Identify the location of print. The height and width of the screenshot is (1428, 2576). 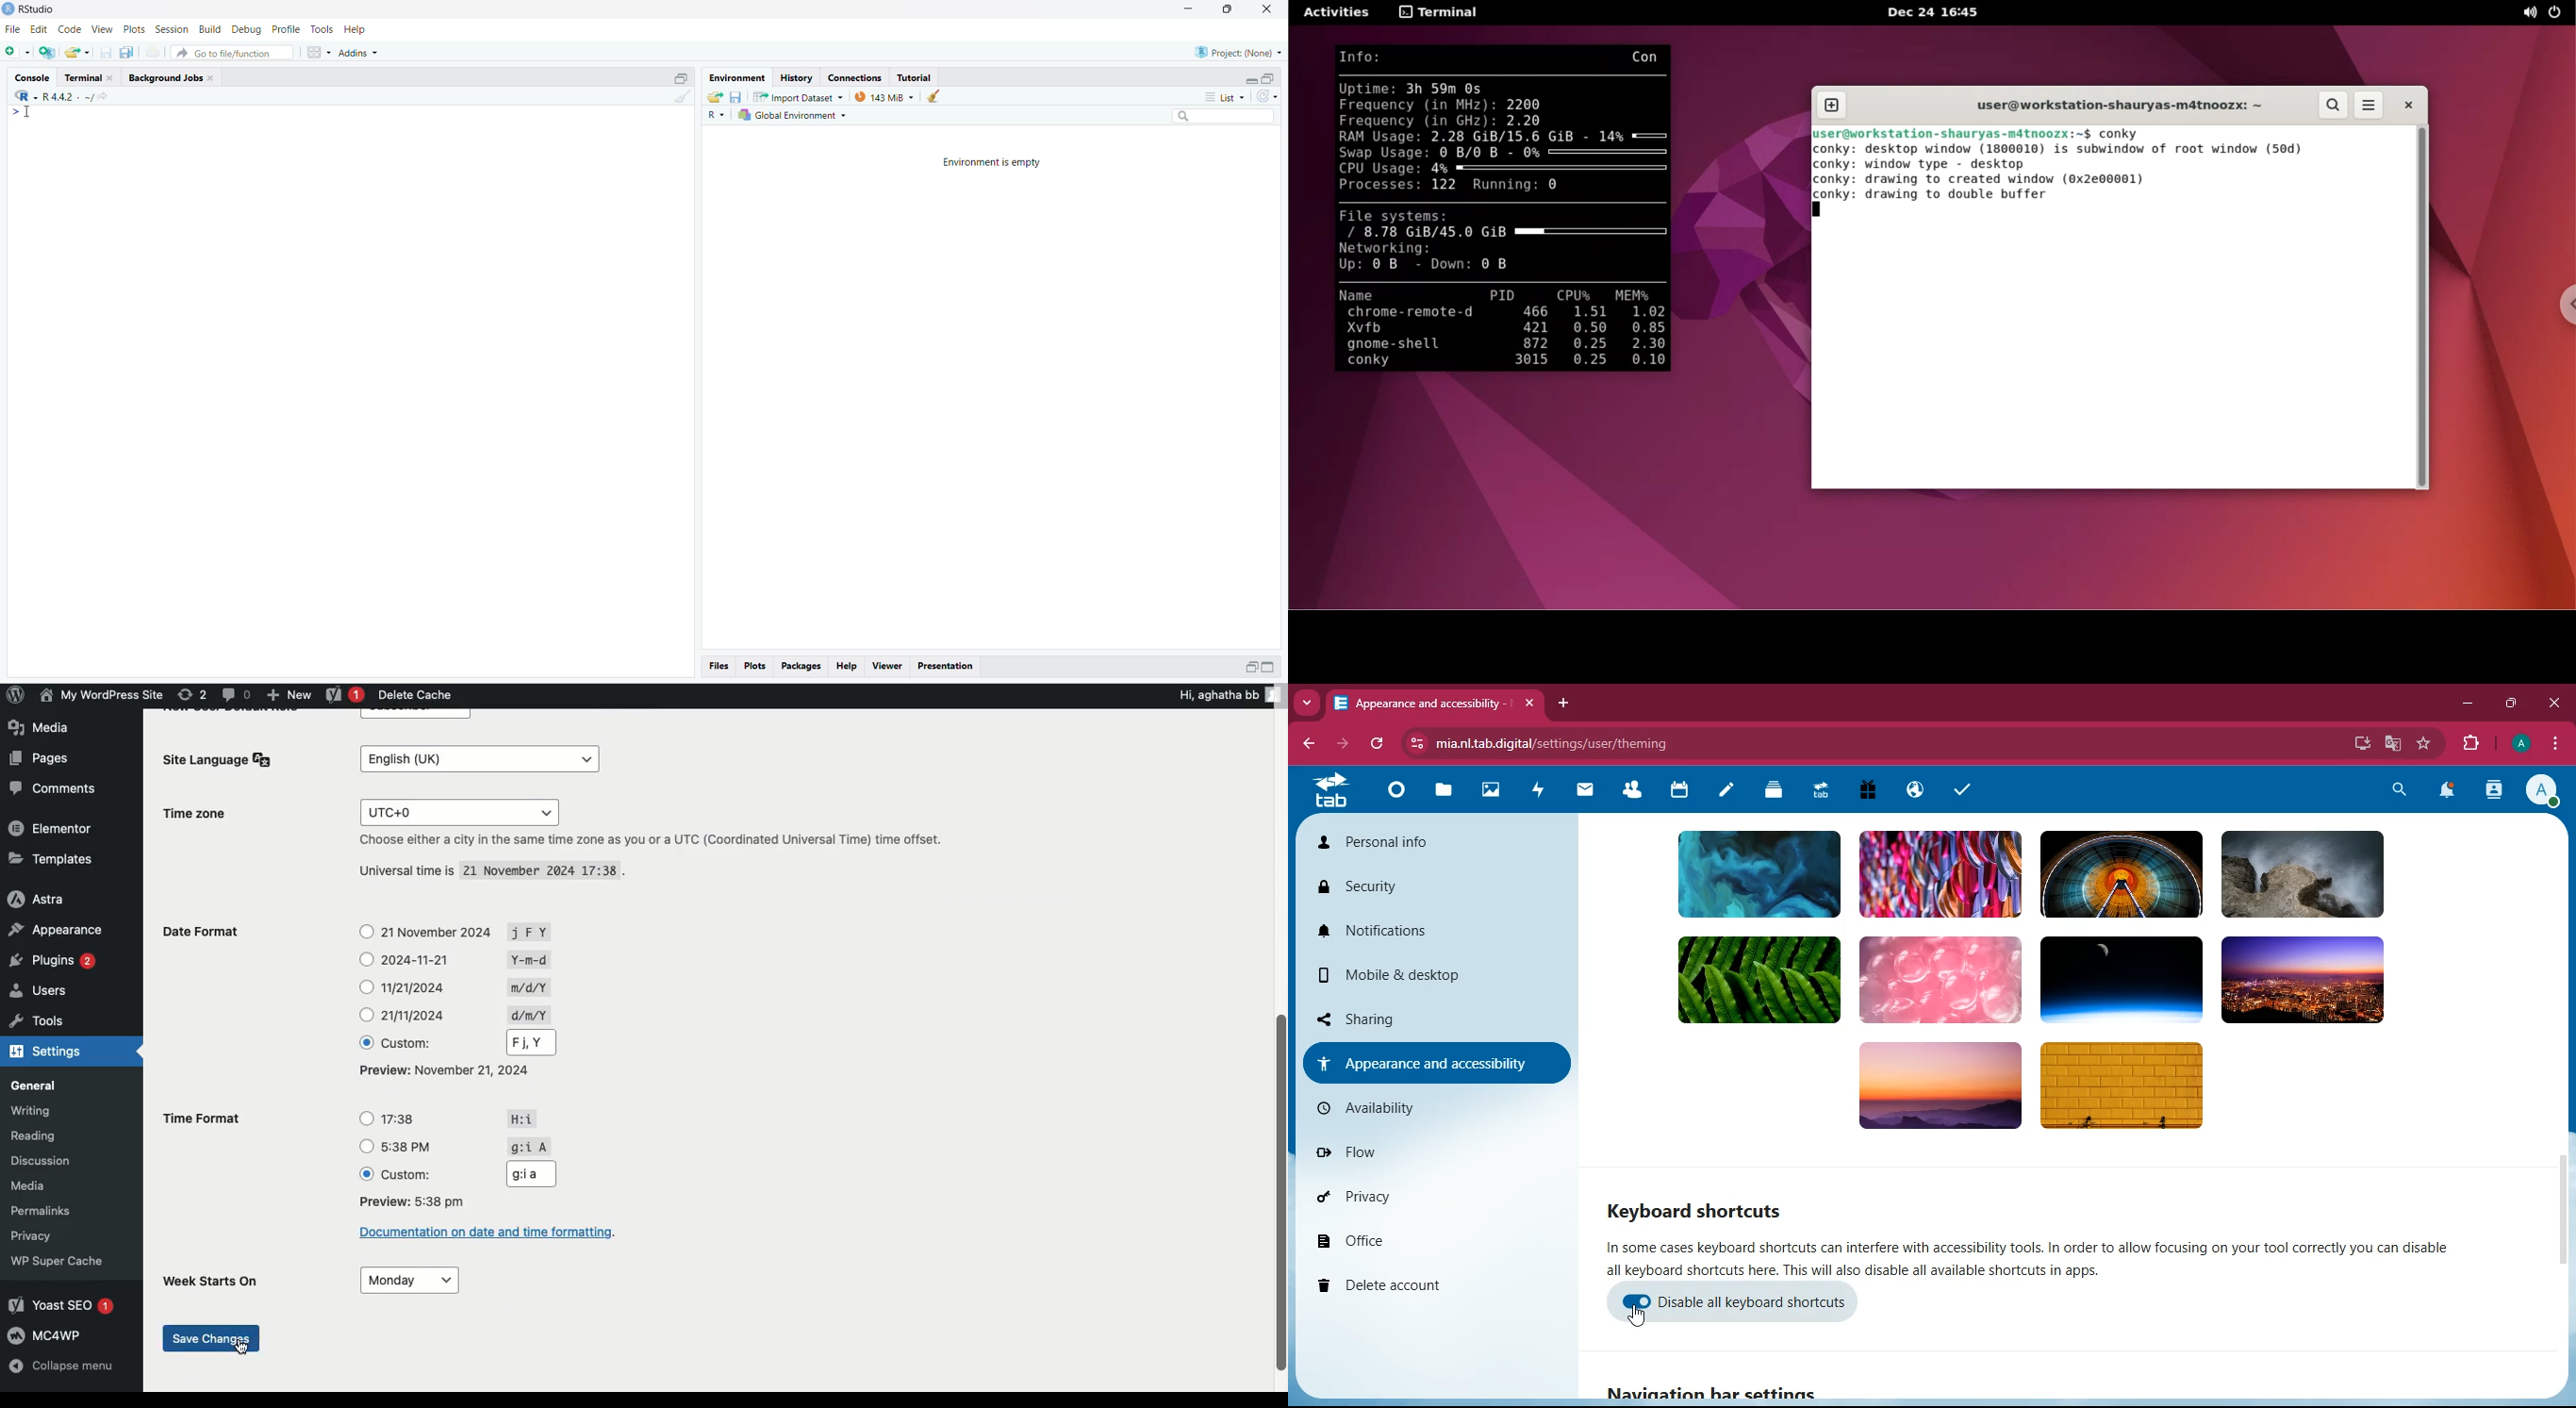
(153, 51).